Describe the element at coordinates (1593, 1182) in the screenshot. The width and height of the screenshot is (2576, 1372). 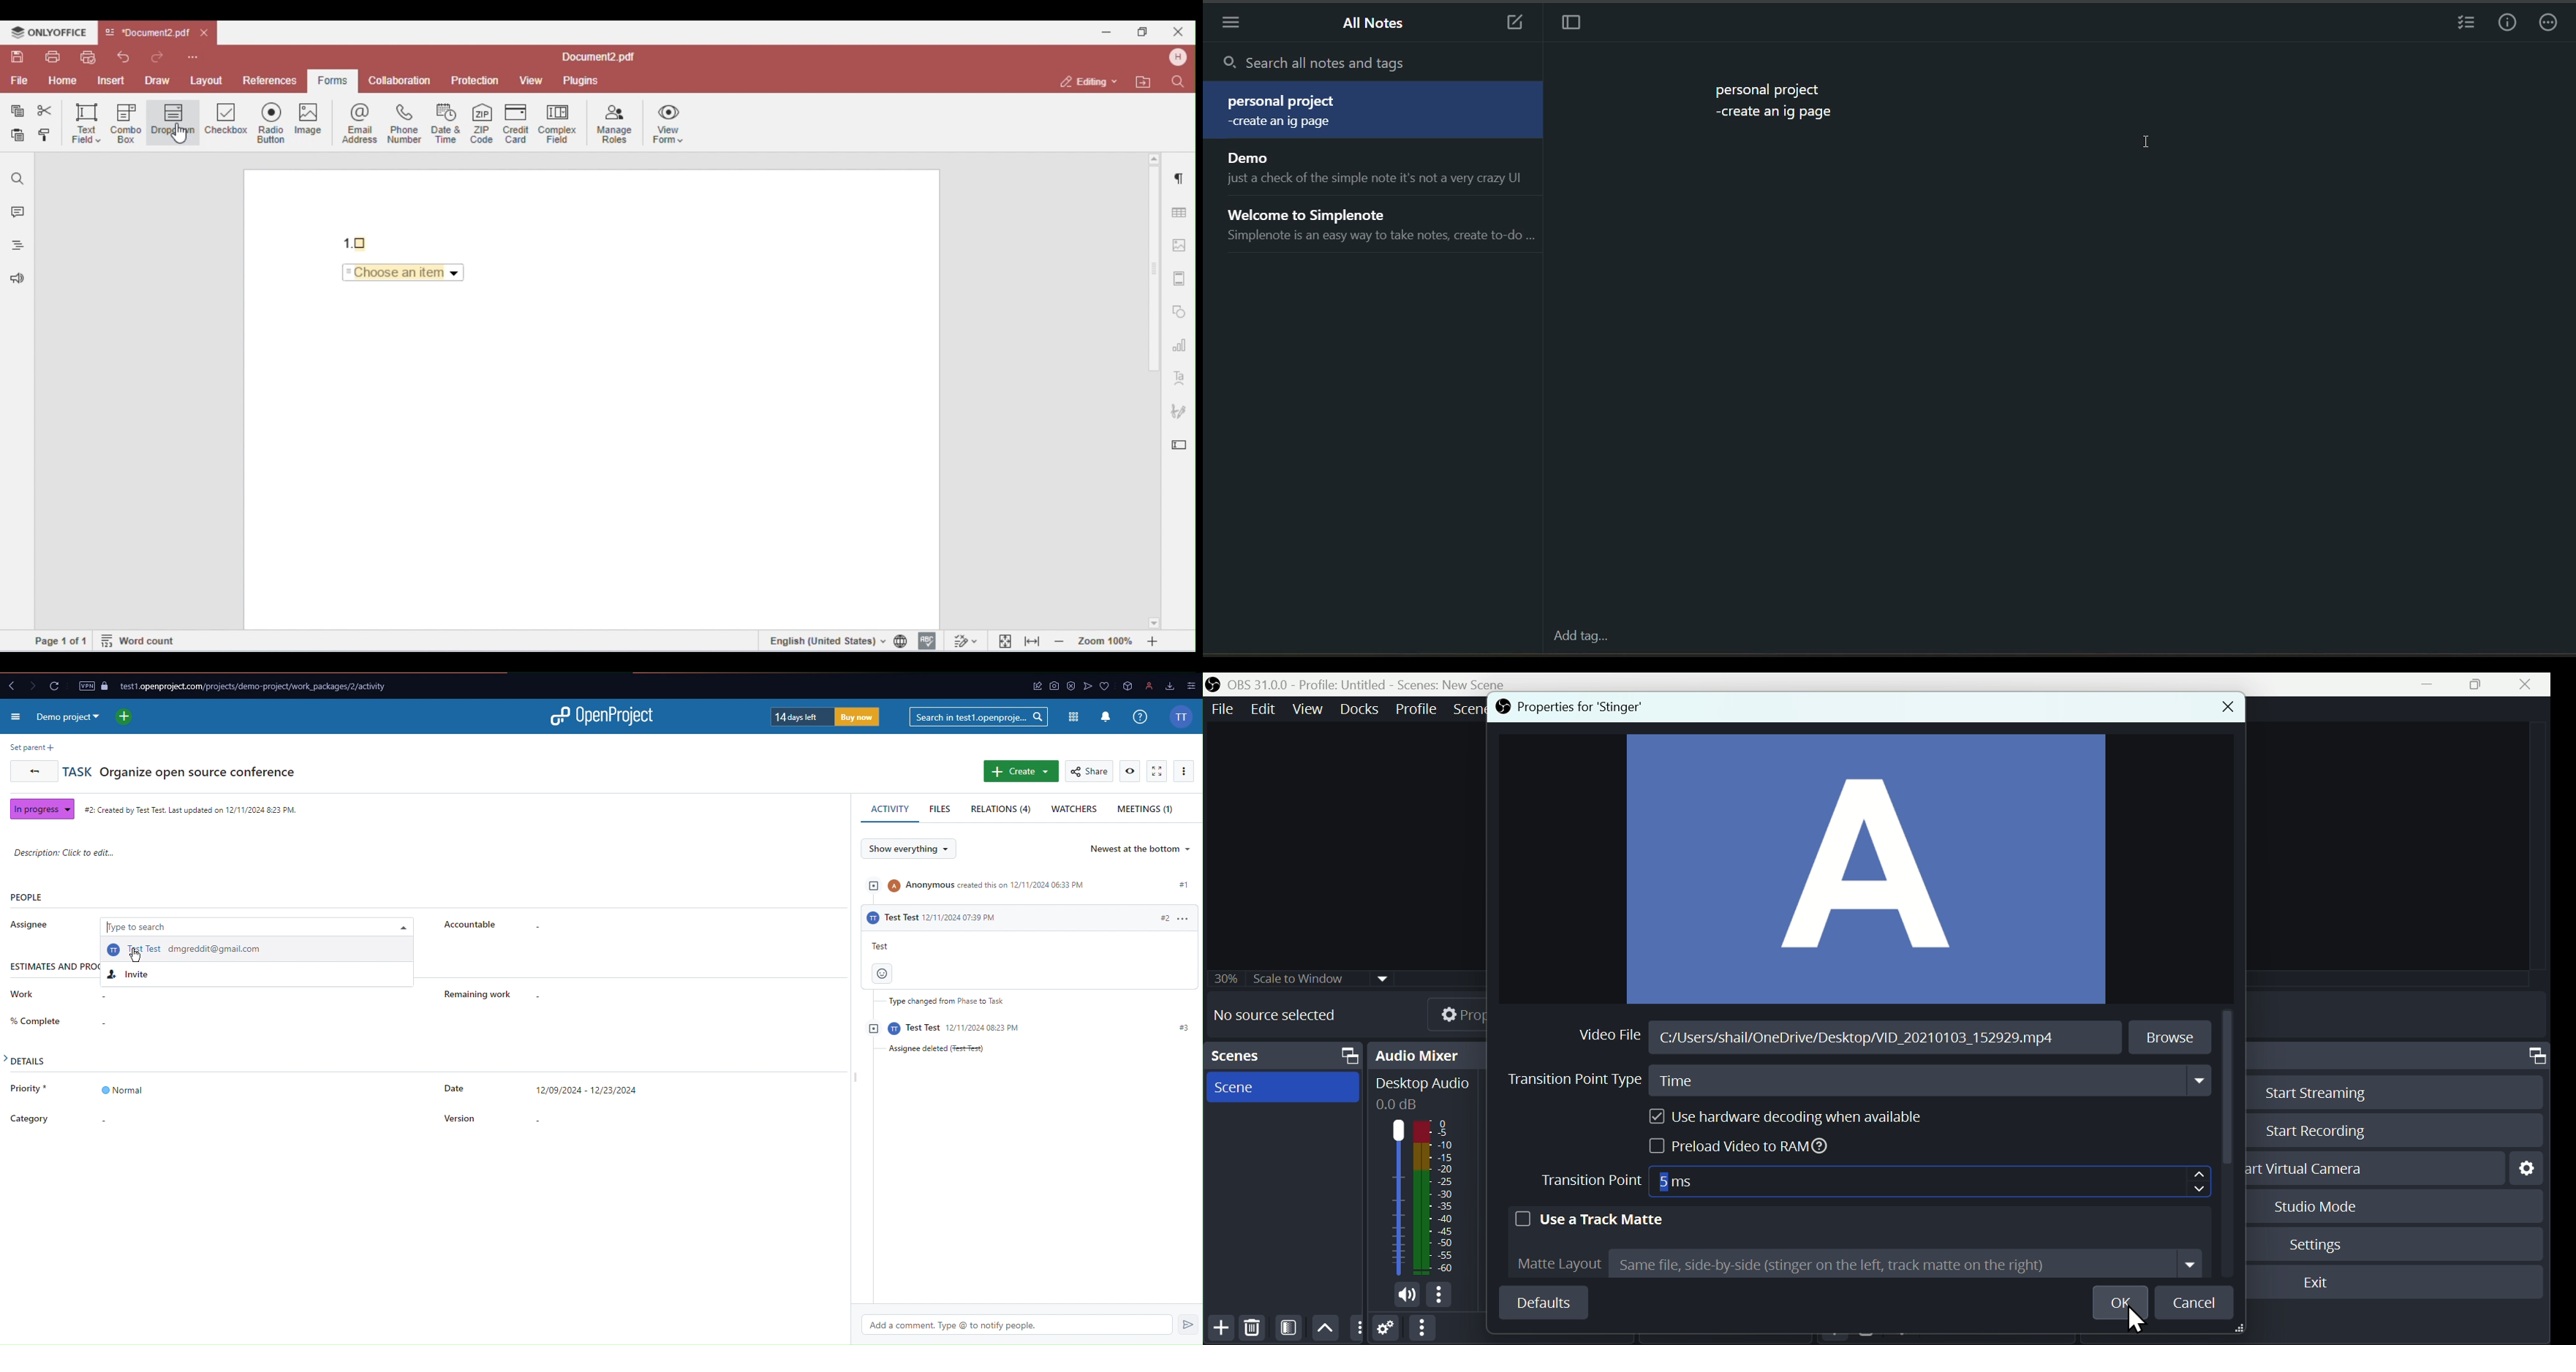
I see `Transition point` at that location.